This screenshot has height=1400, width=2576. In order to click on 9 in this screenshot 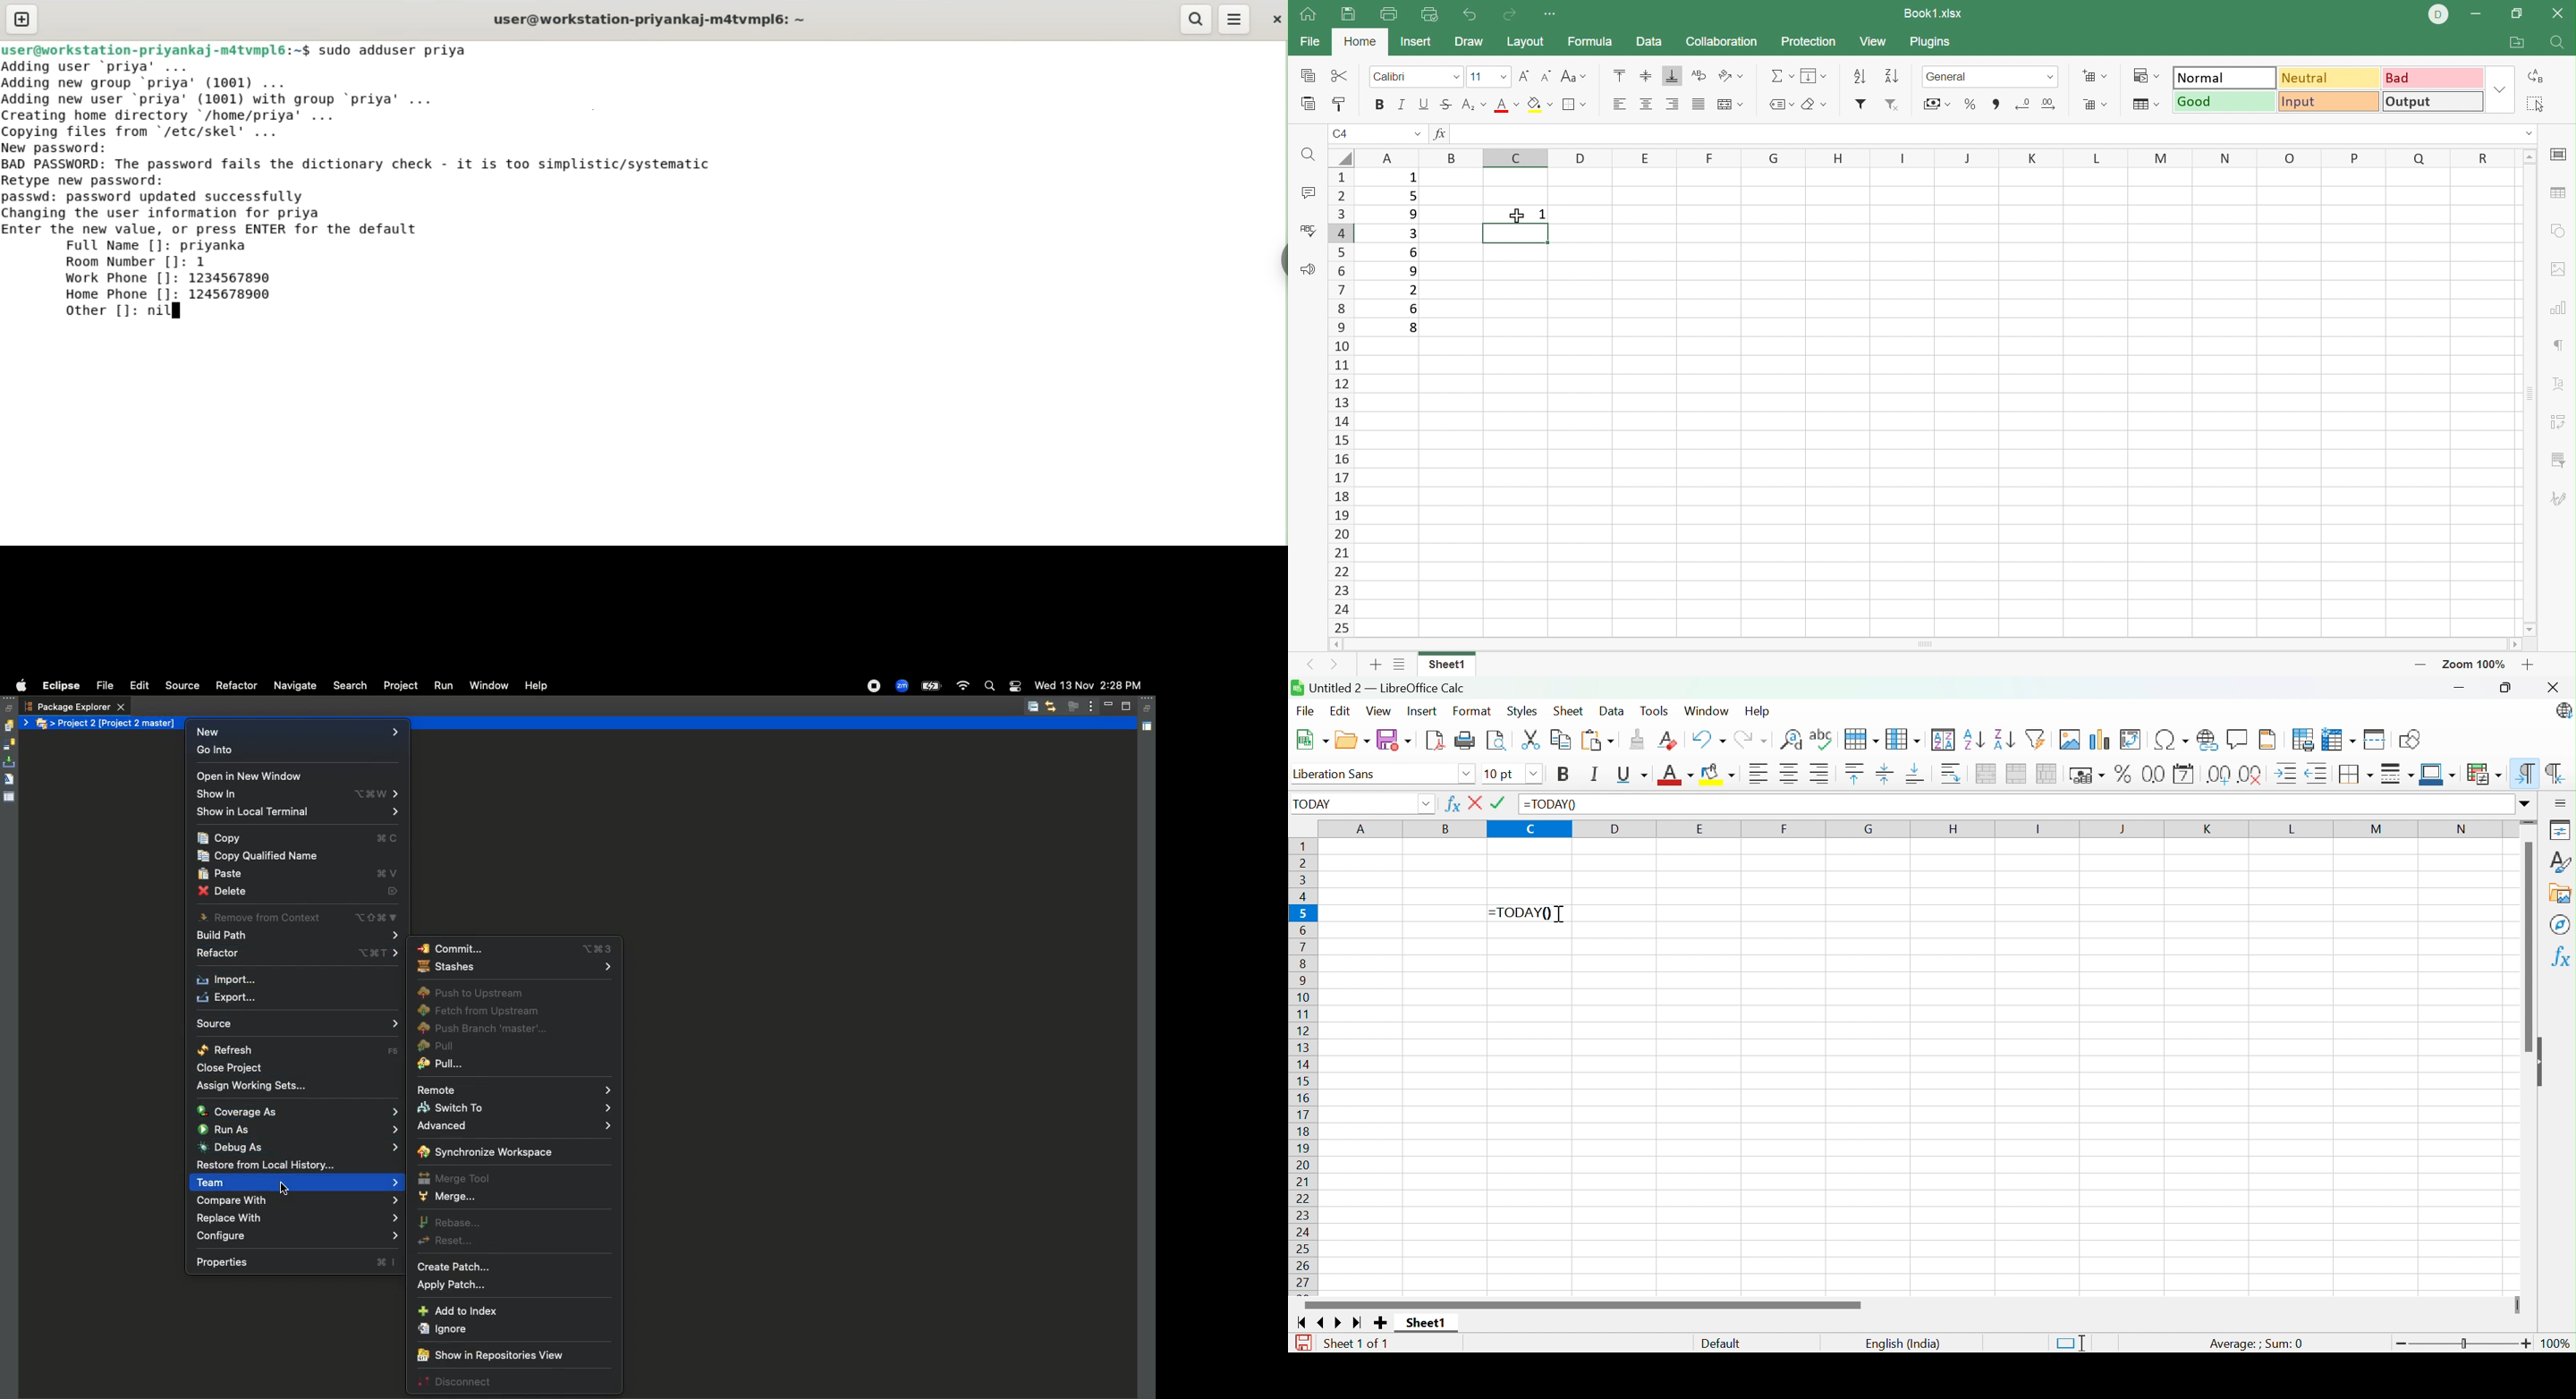, I will do `click(1413, 214)`.